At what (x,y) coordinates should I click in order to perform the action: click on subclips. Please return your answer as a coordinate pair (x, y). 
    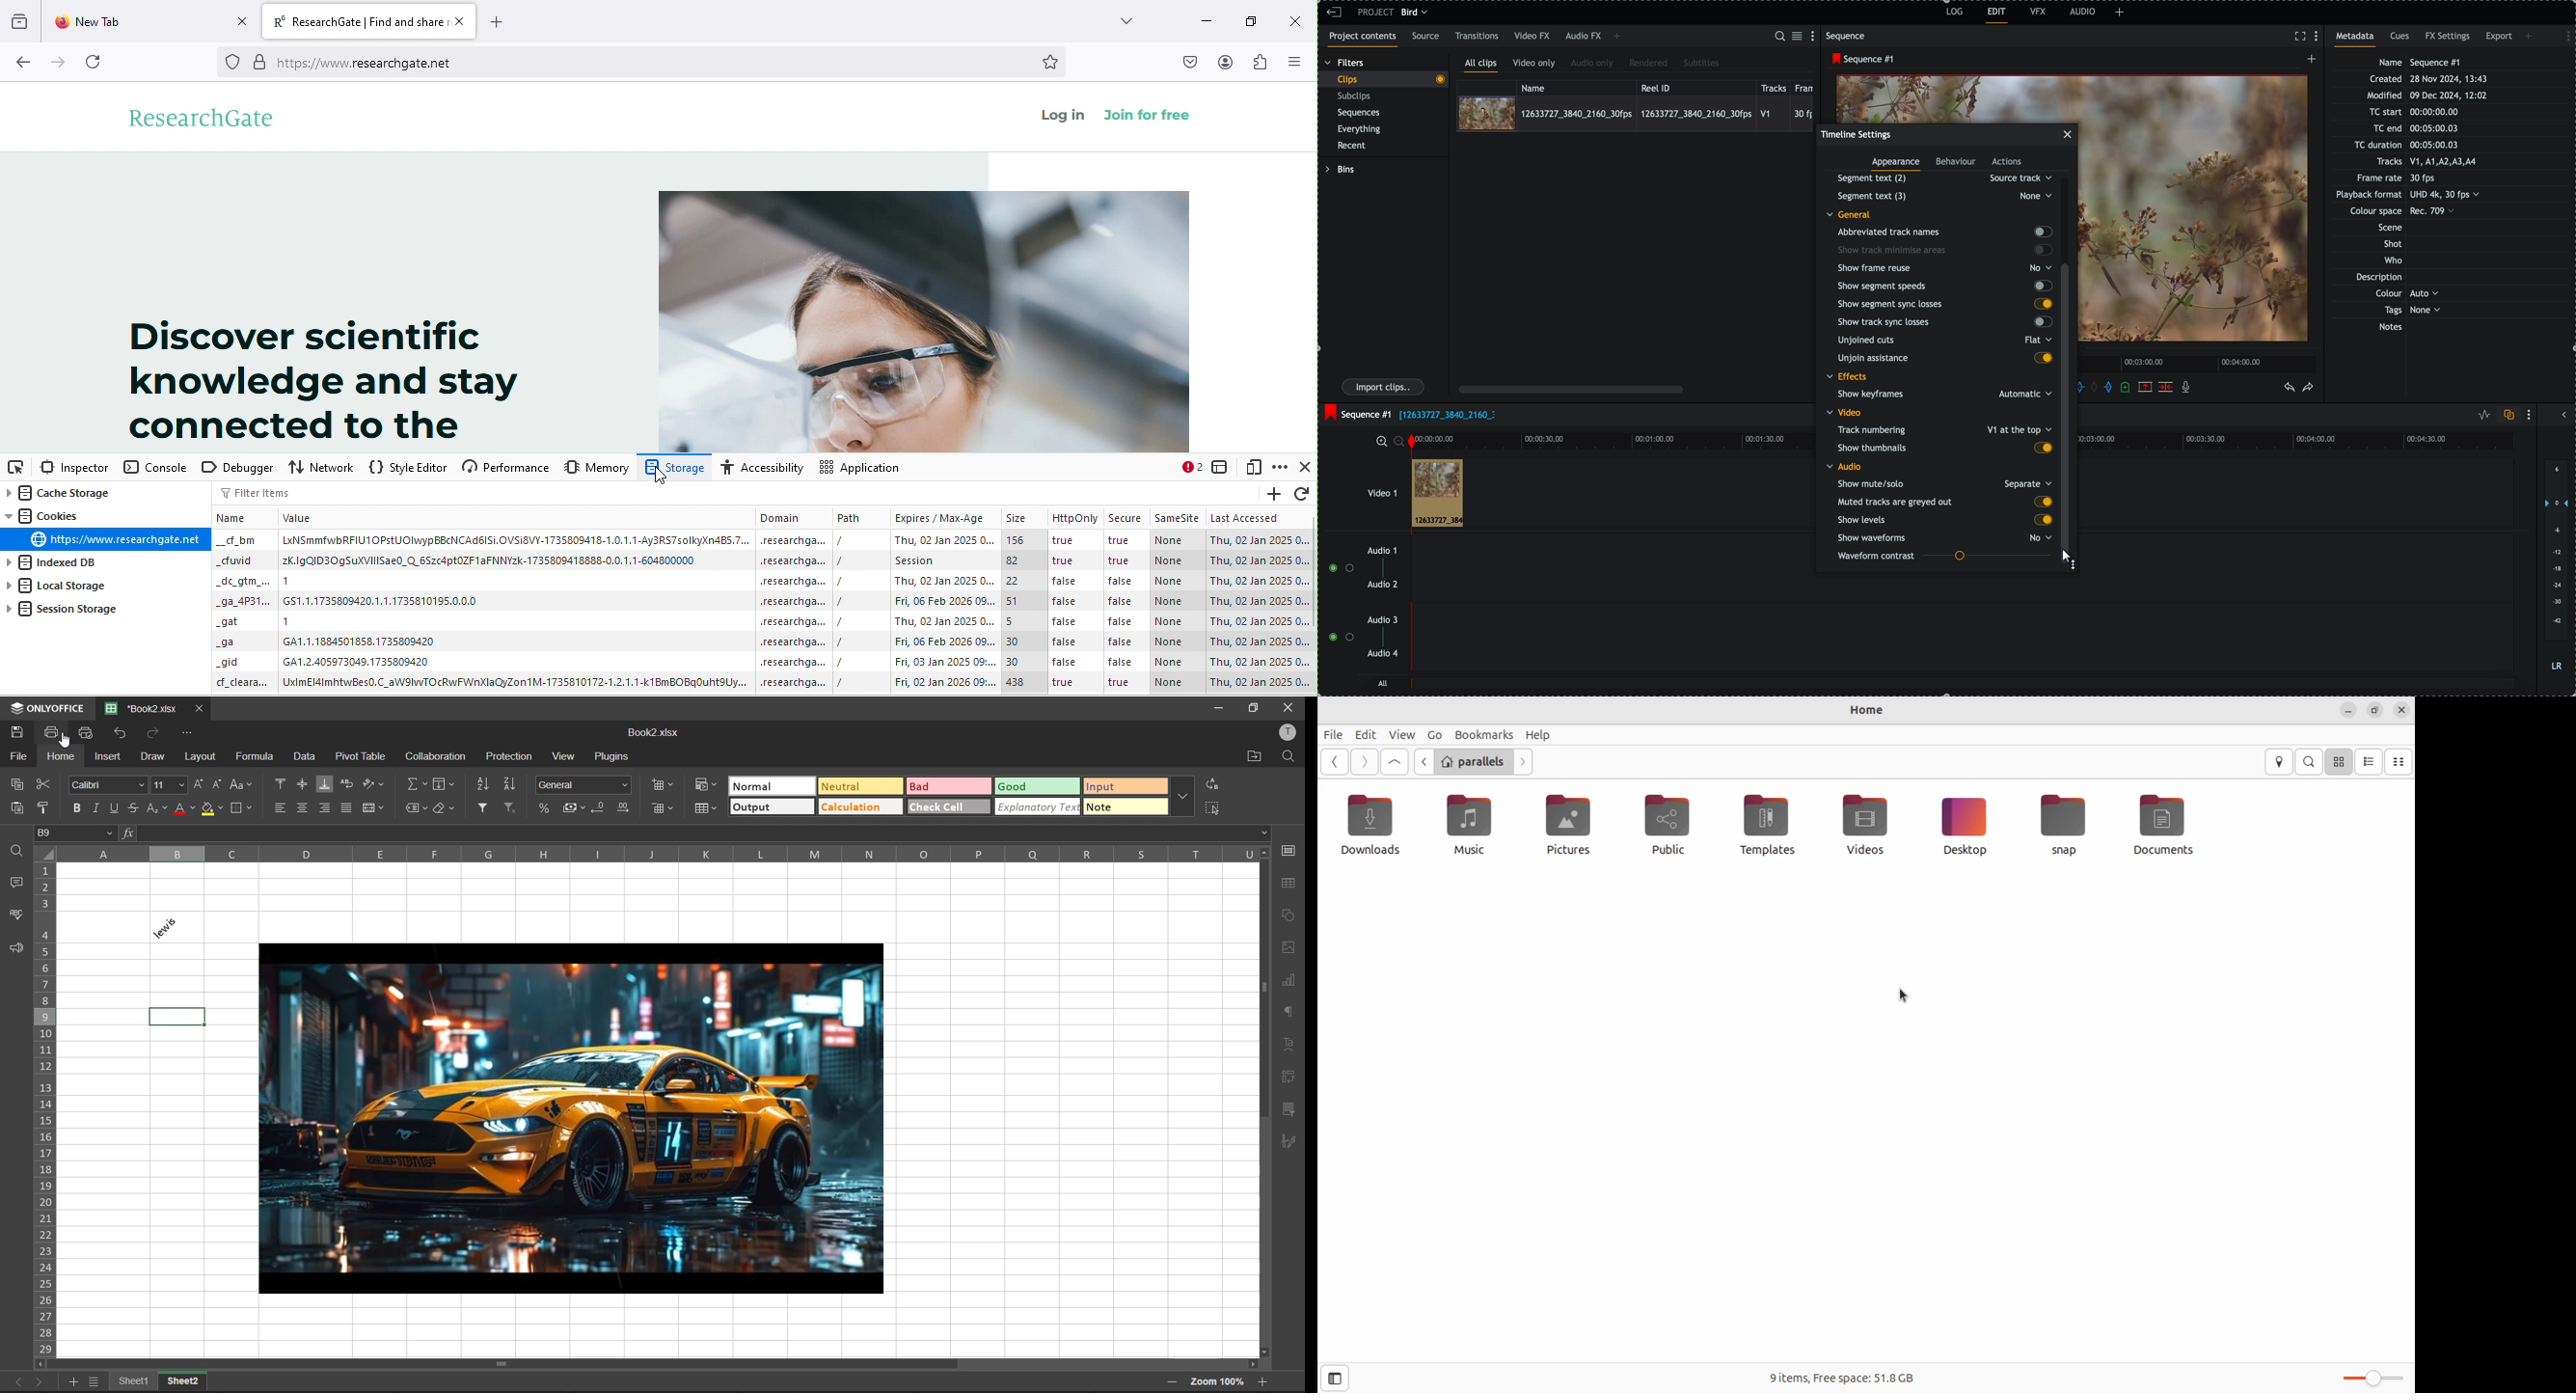
    Looking at the image, I should click on (1356, 96).